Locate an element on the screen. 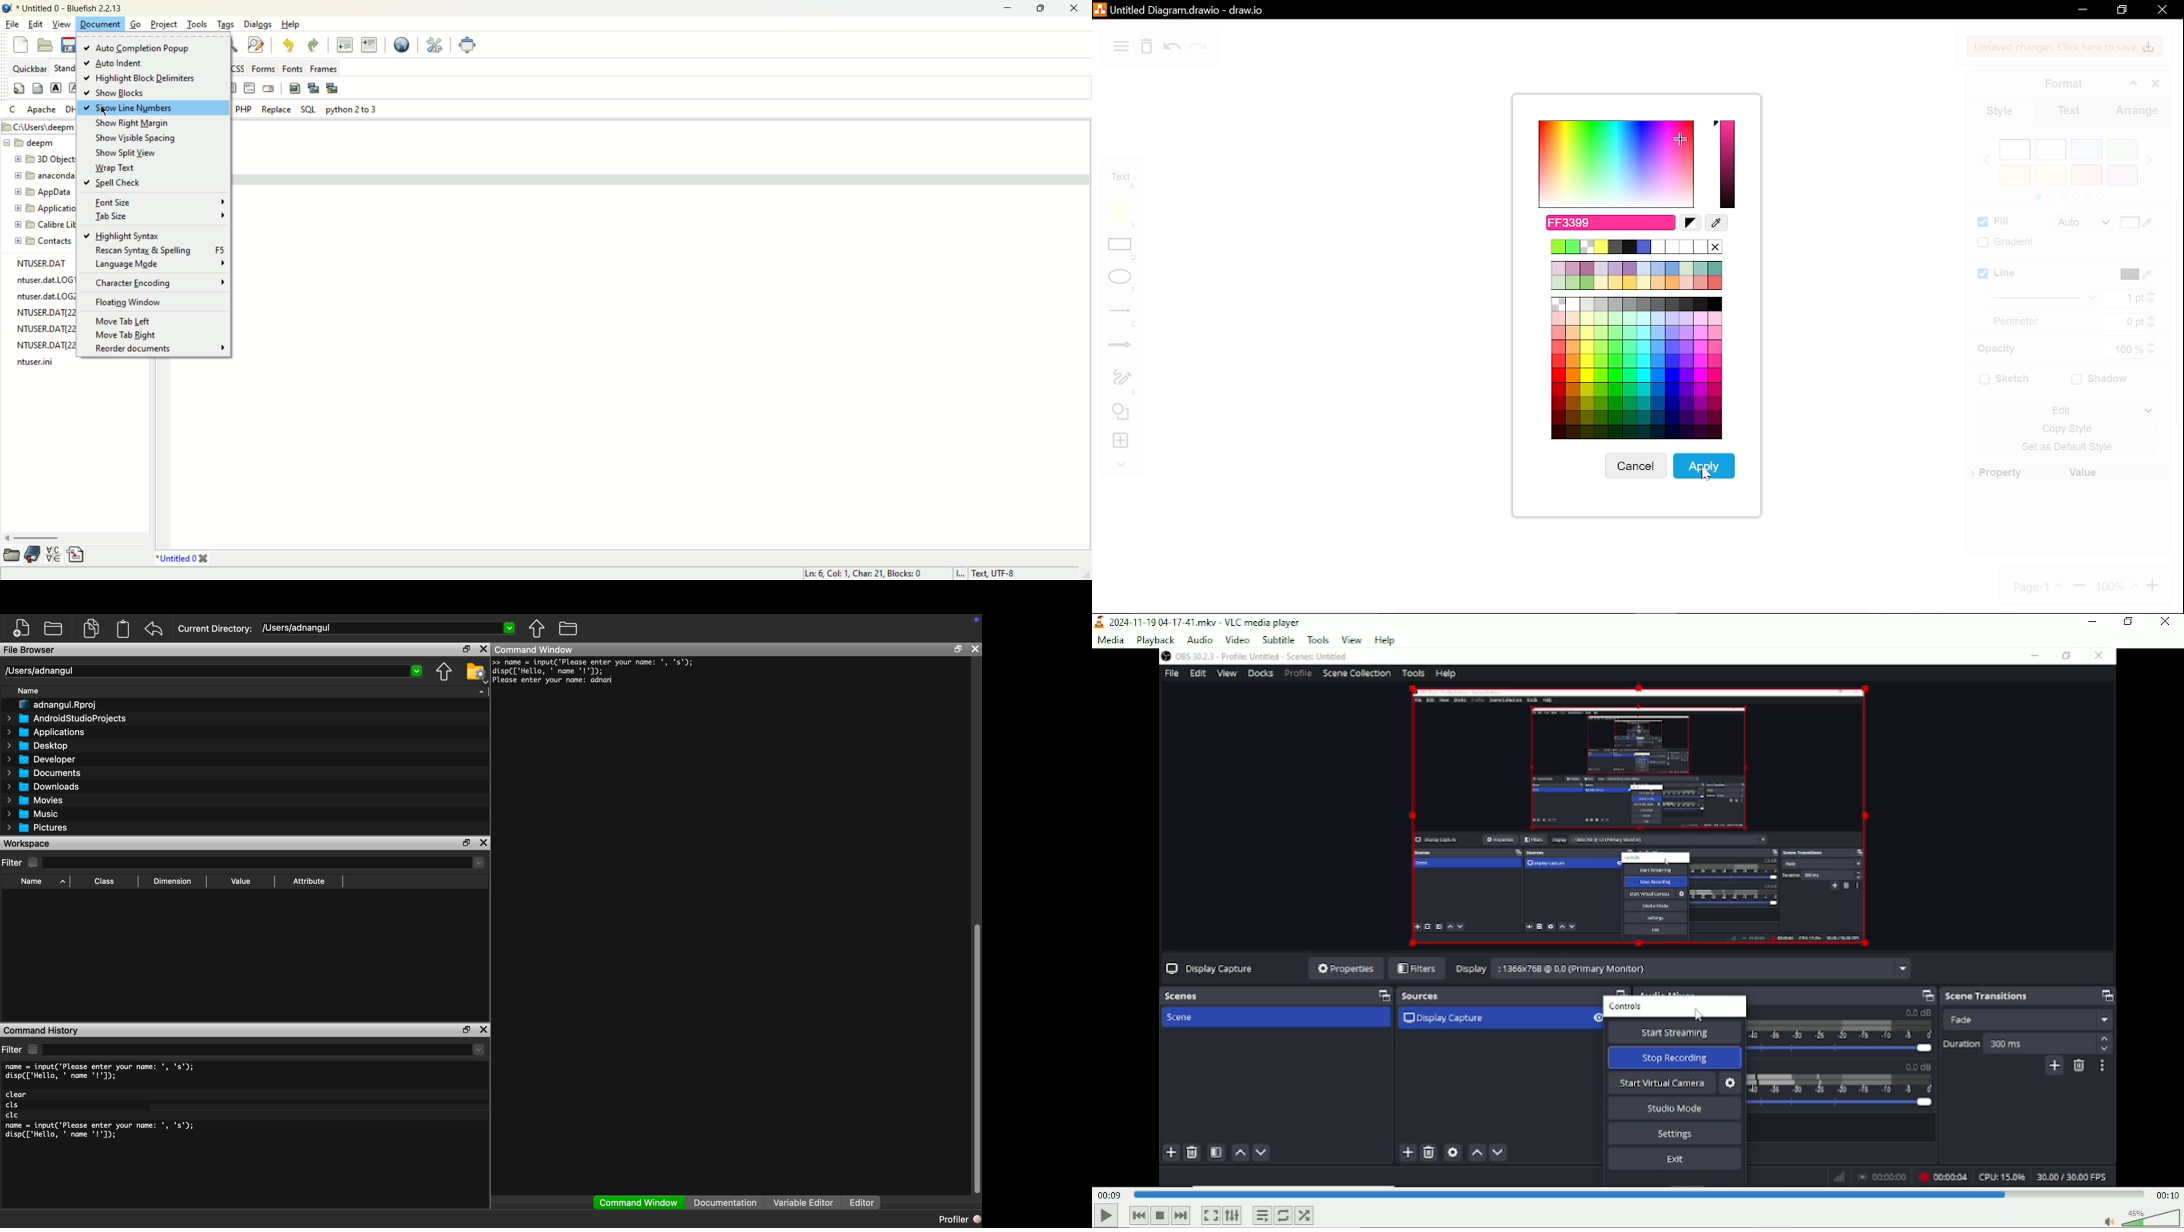  2024-11-19 04-17-41.mkv - VLC media player is located at coordinates (1199, 622).